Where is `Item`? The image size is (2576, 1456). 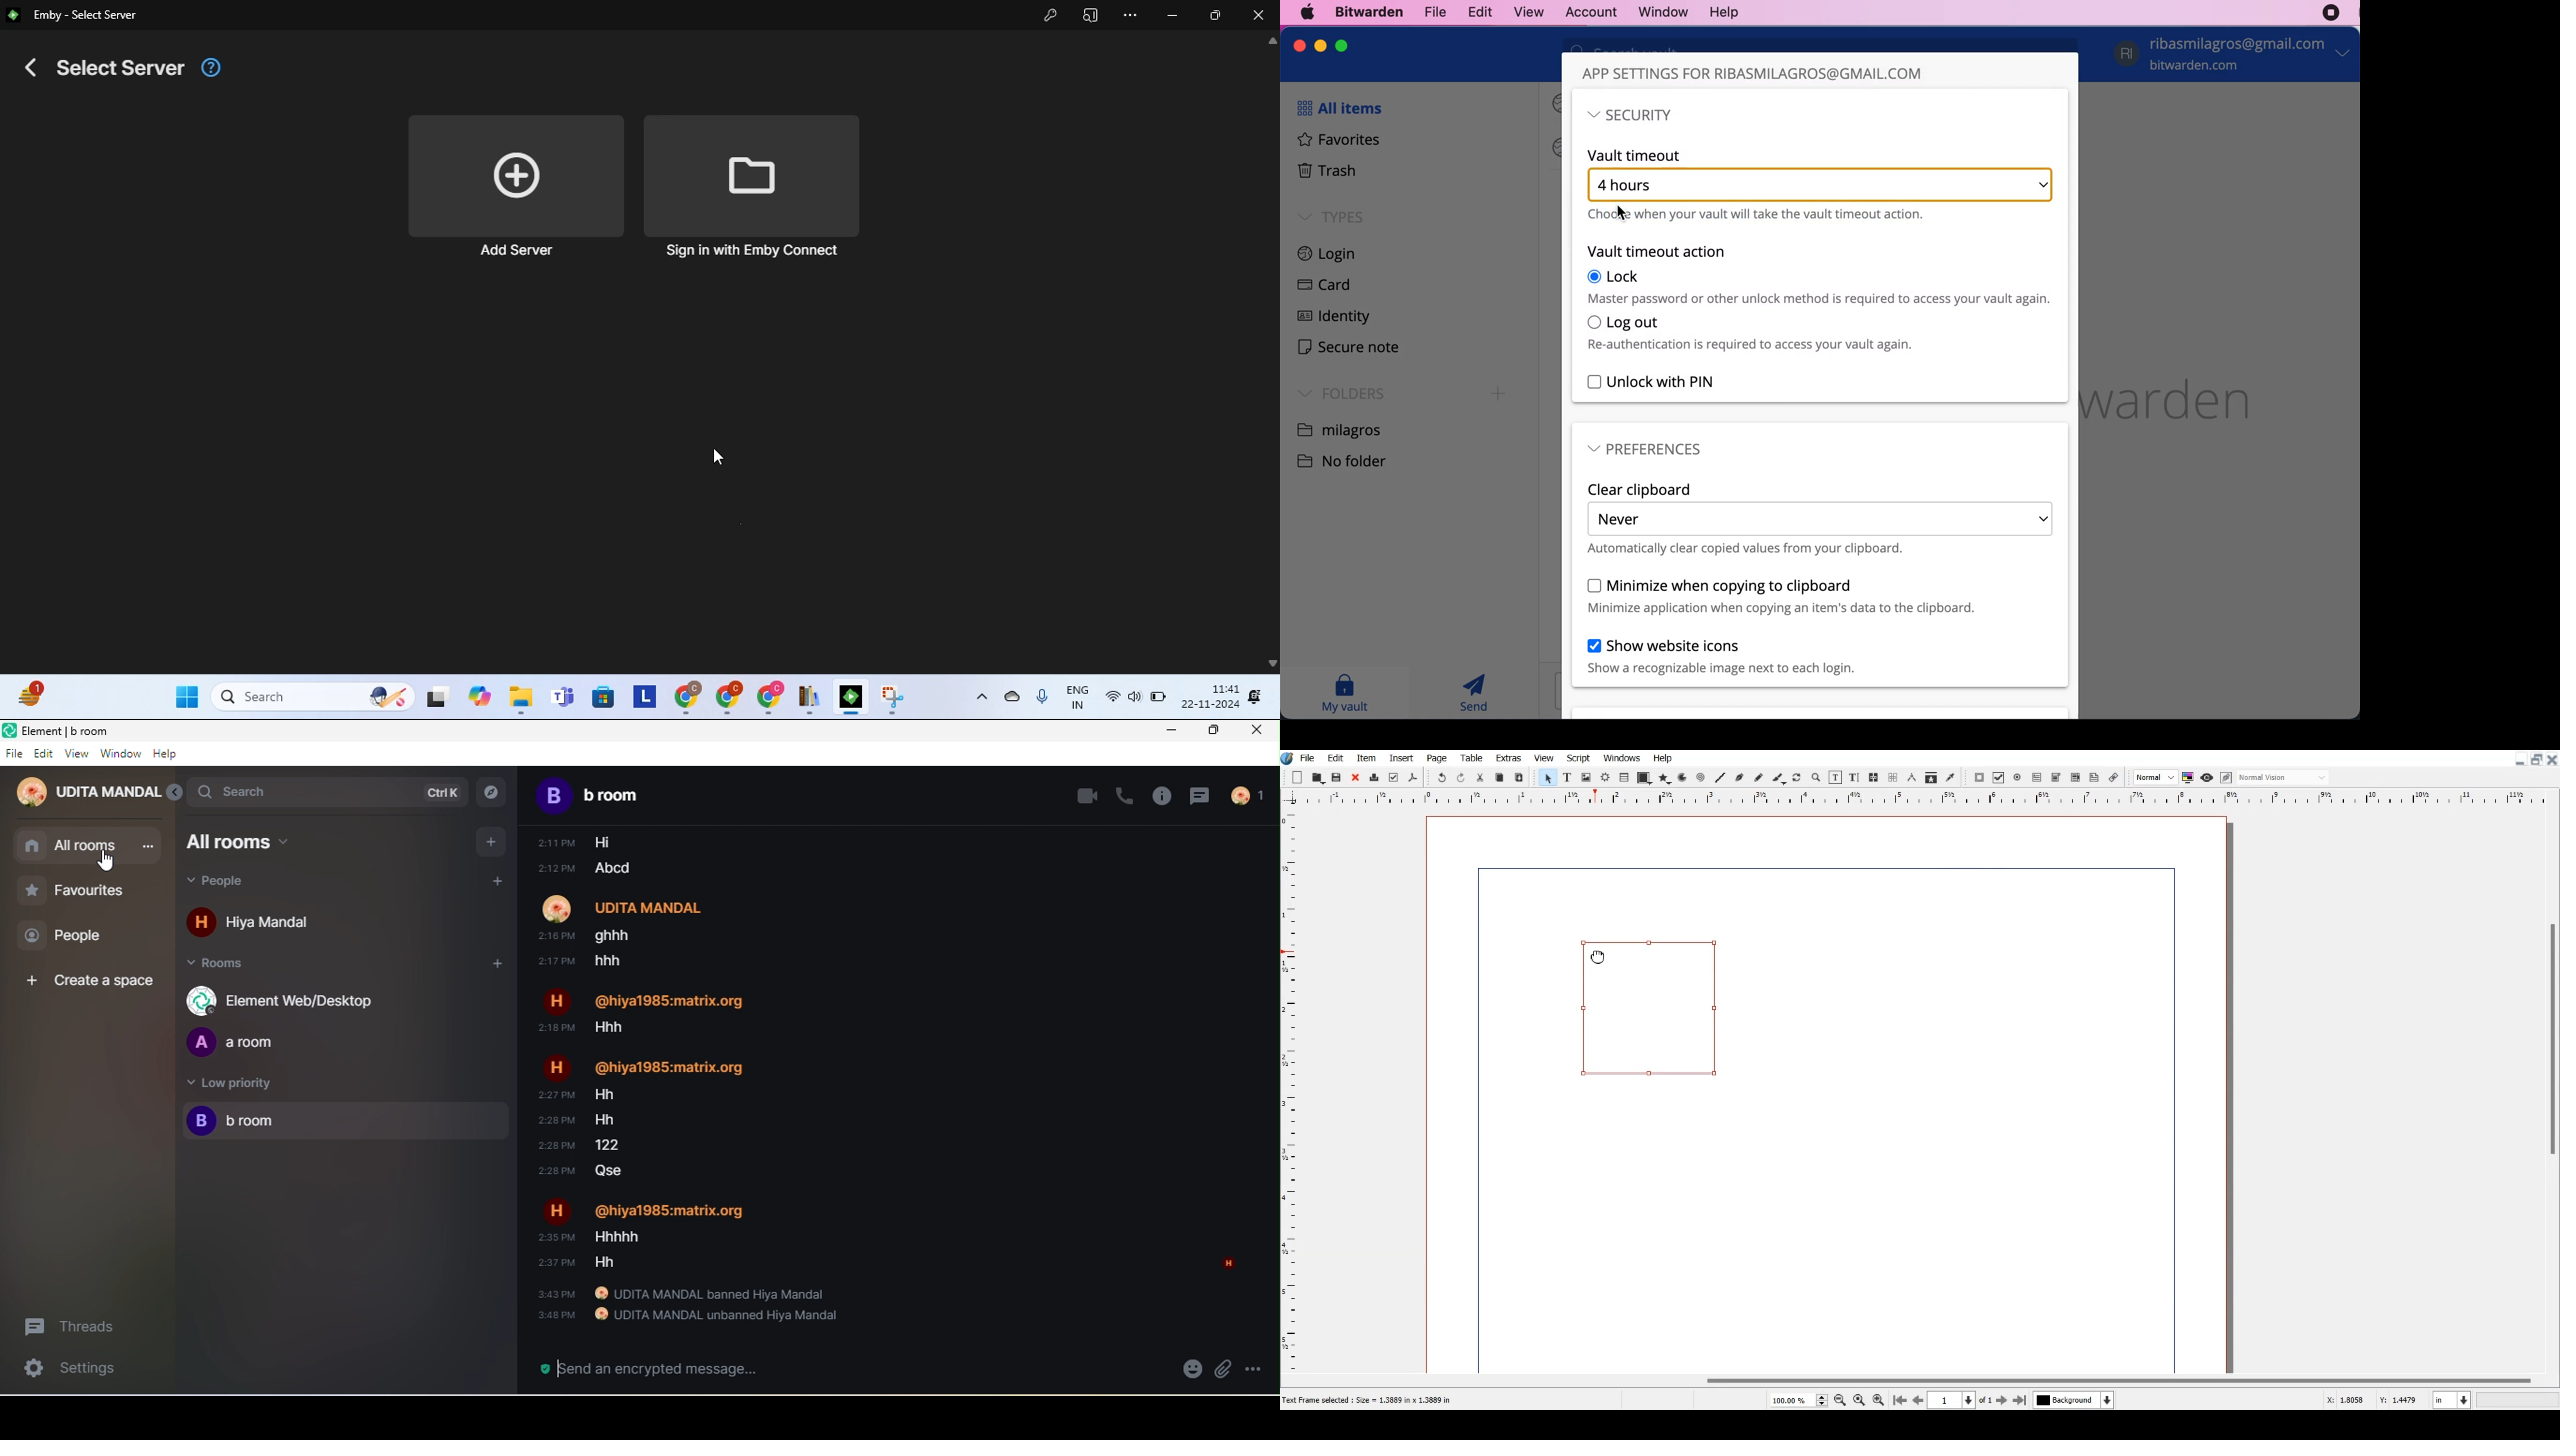 Item is located at coordinates (1364, 758).